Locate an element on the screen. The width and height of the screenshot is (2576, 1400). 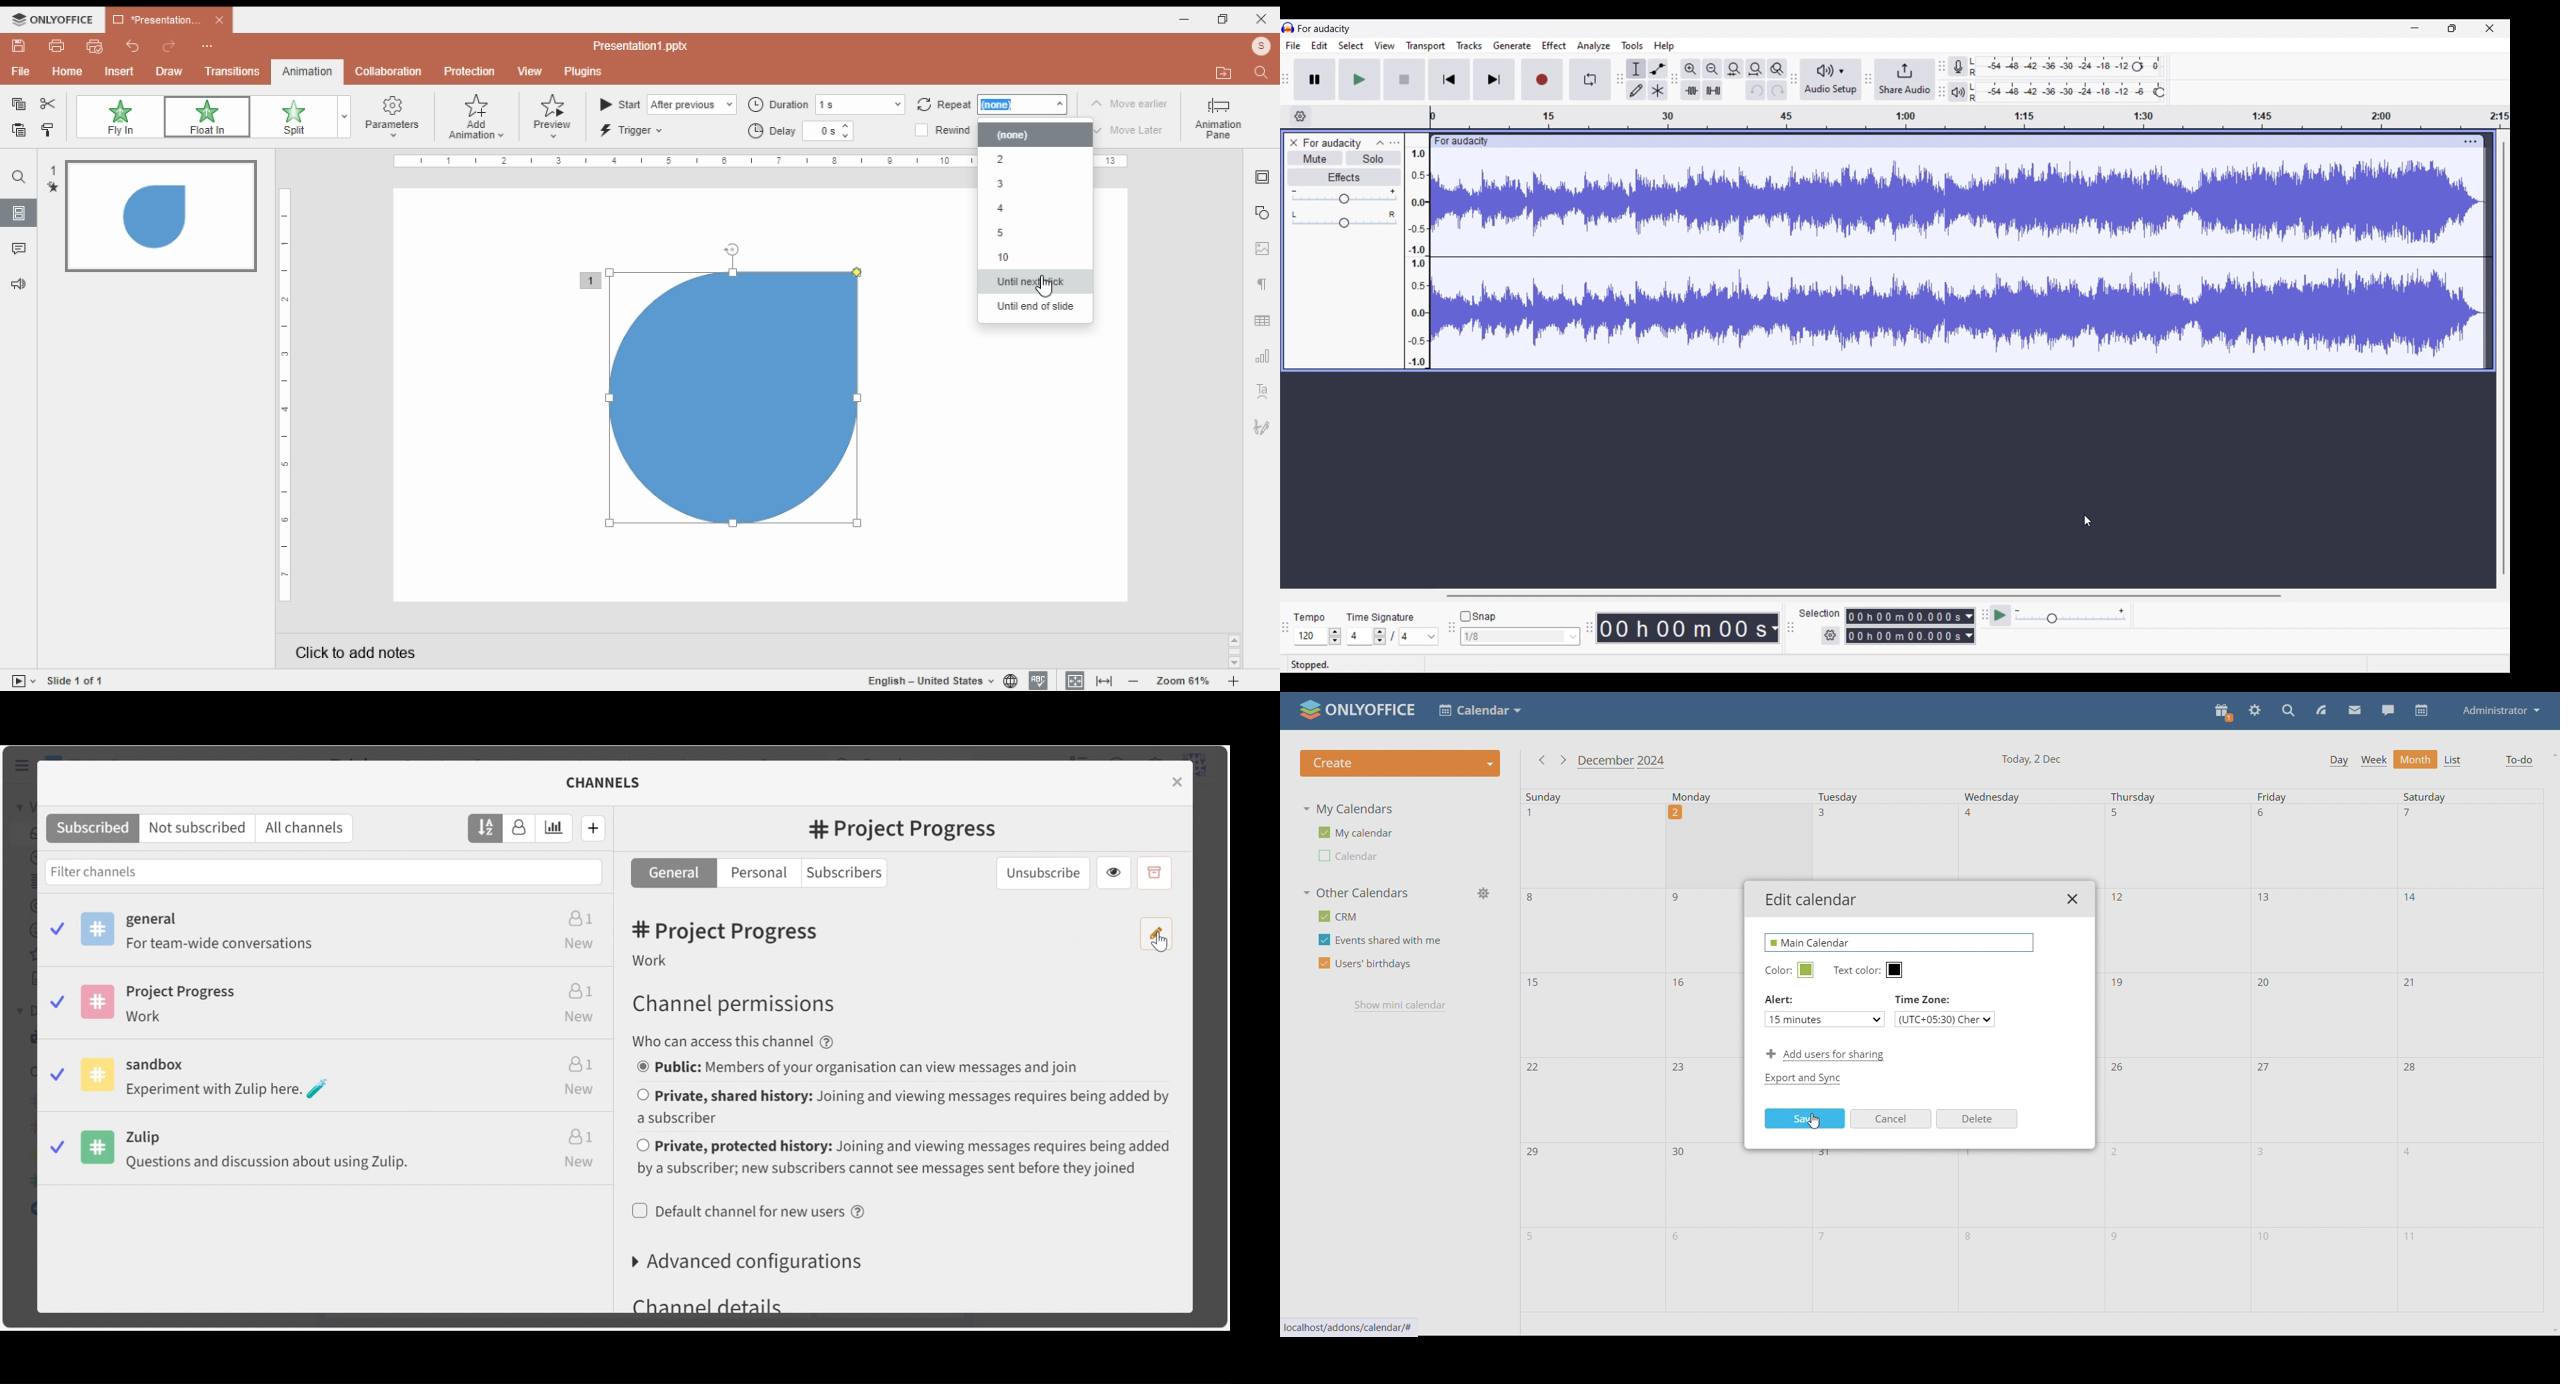
current date is located at coordinates (2032, 760).